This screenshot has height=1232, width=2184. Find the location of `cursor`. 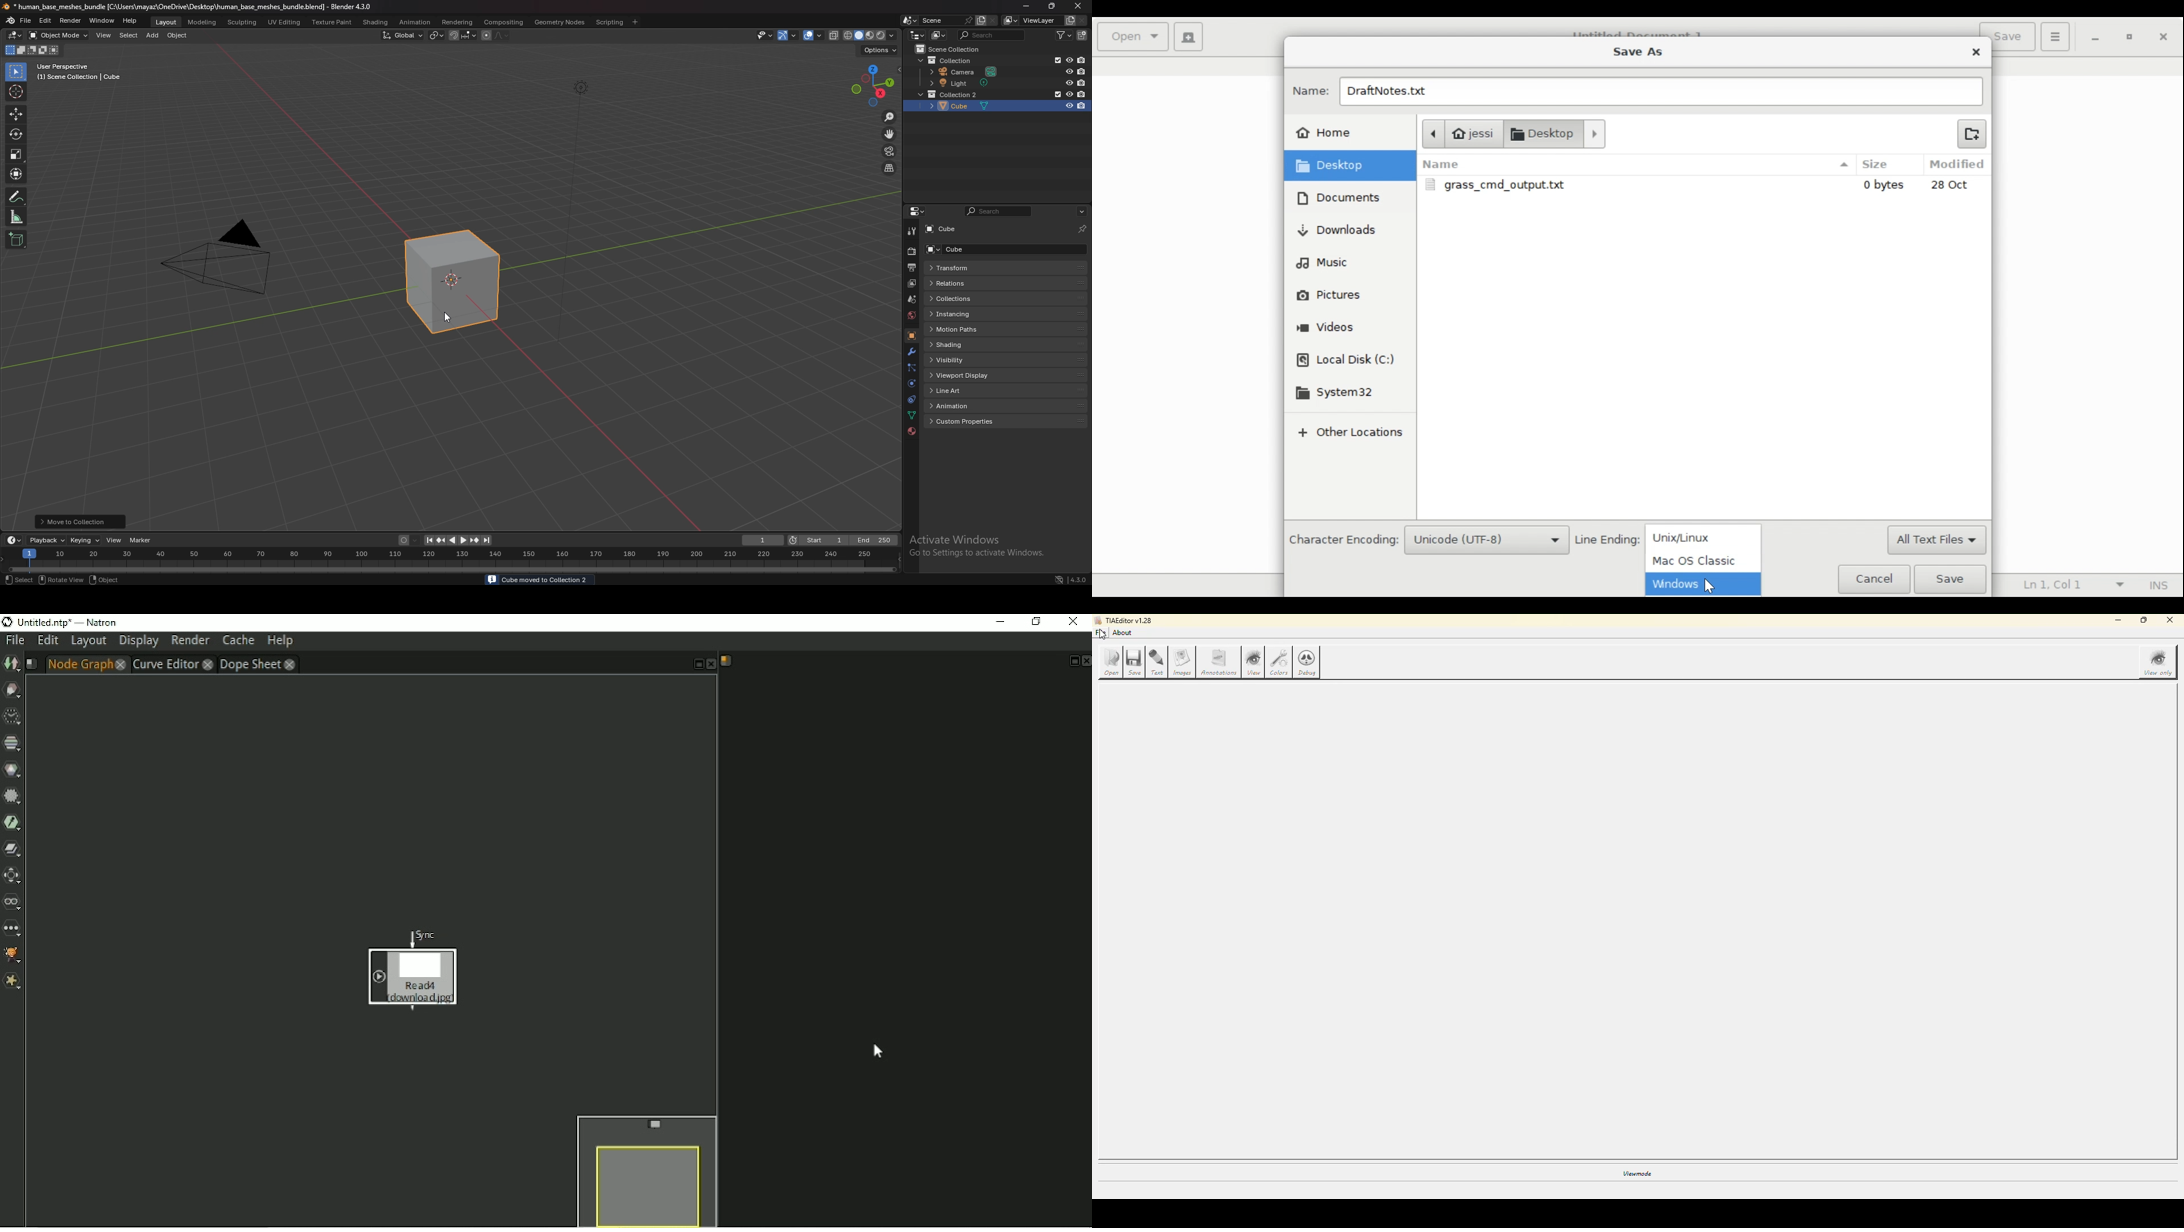

cursor is located at coordinates (446, 317).